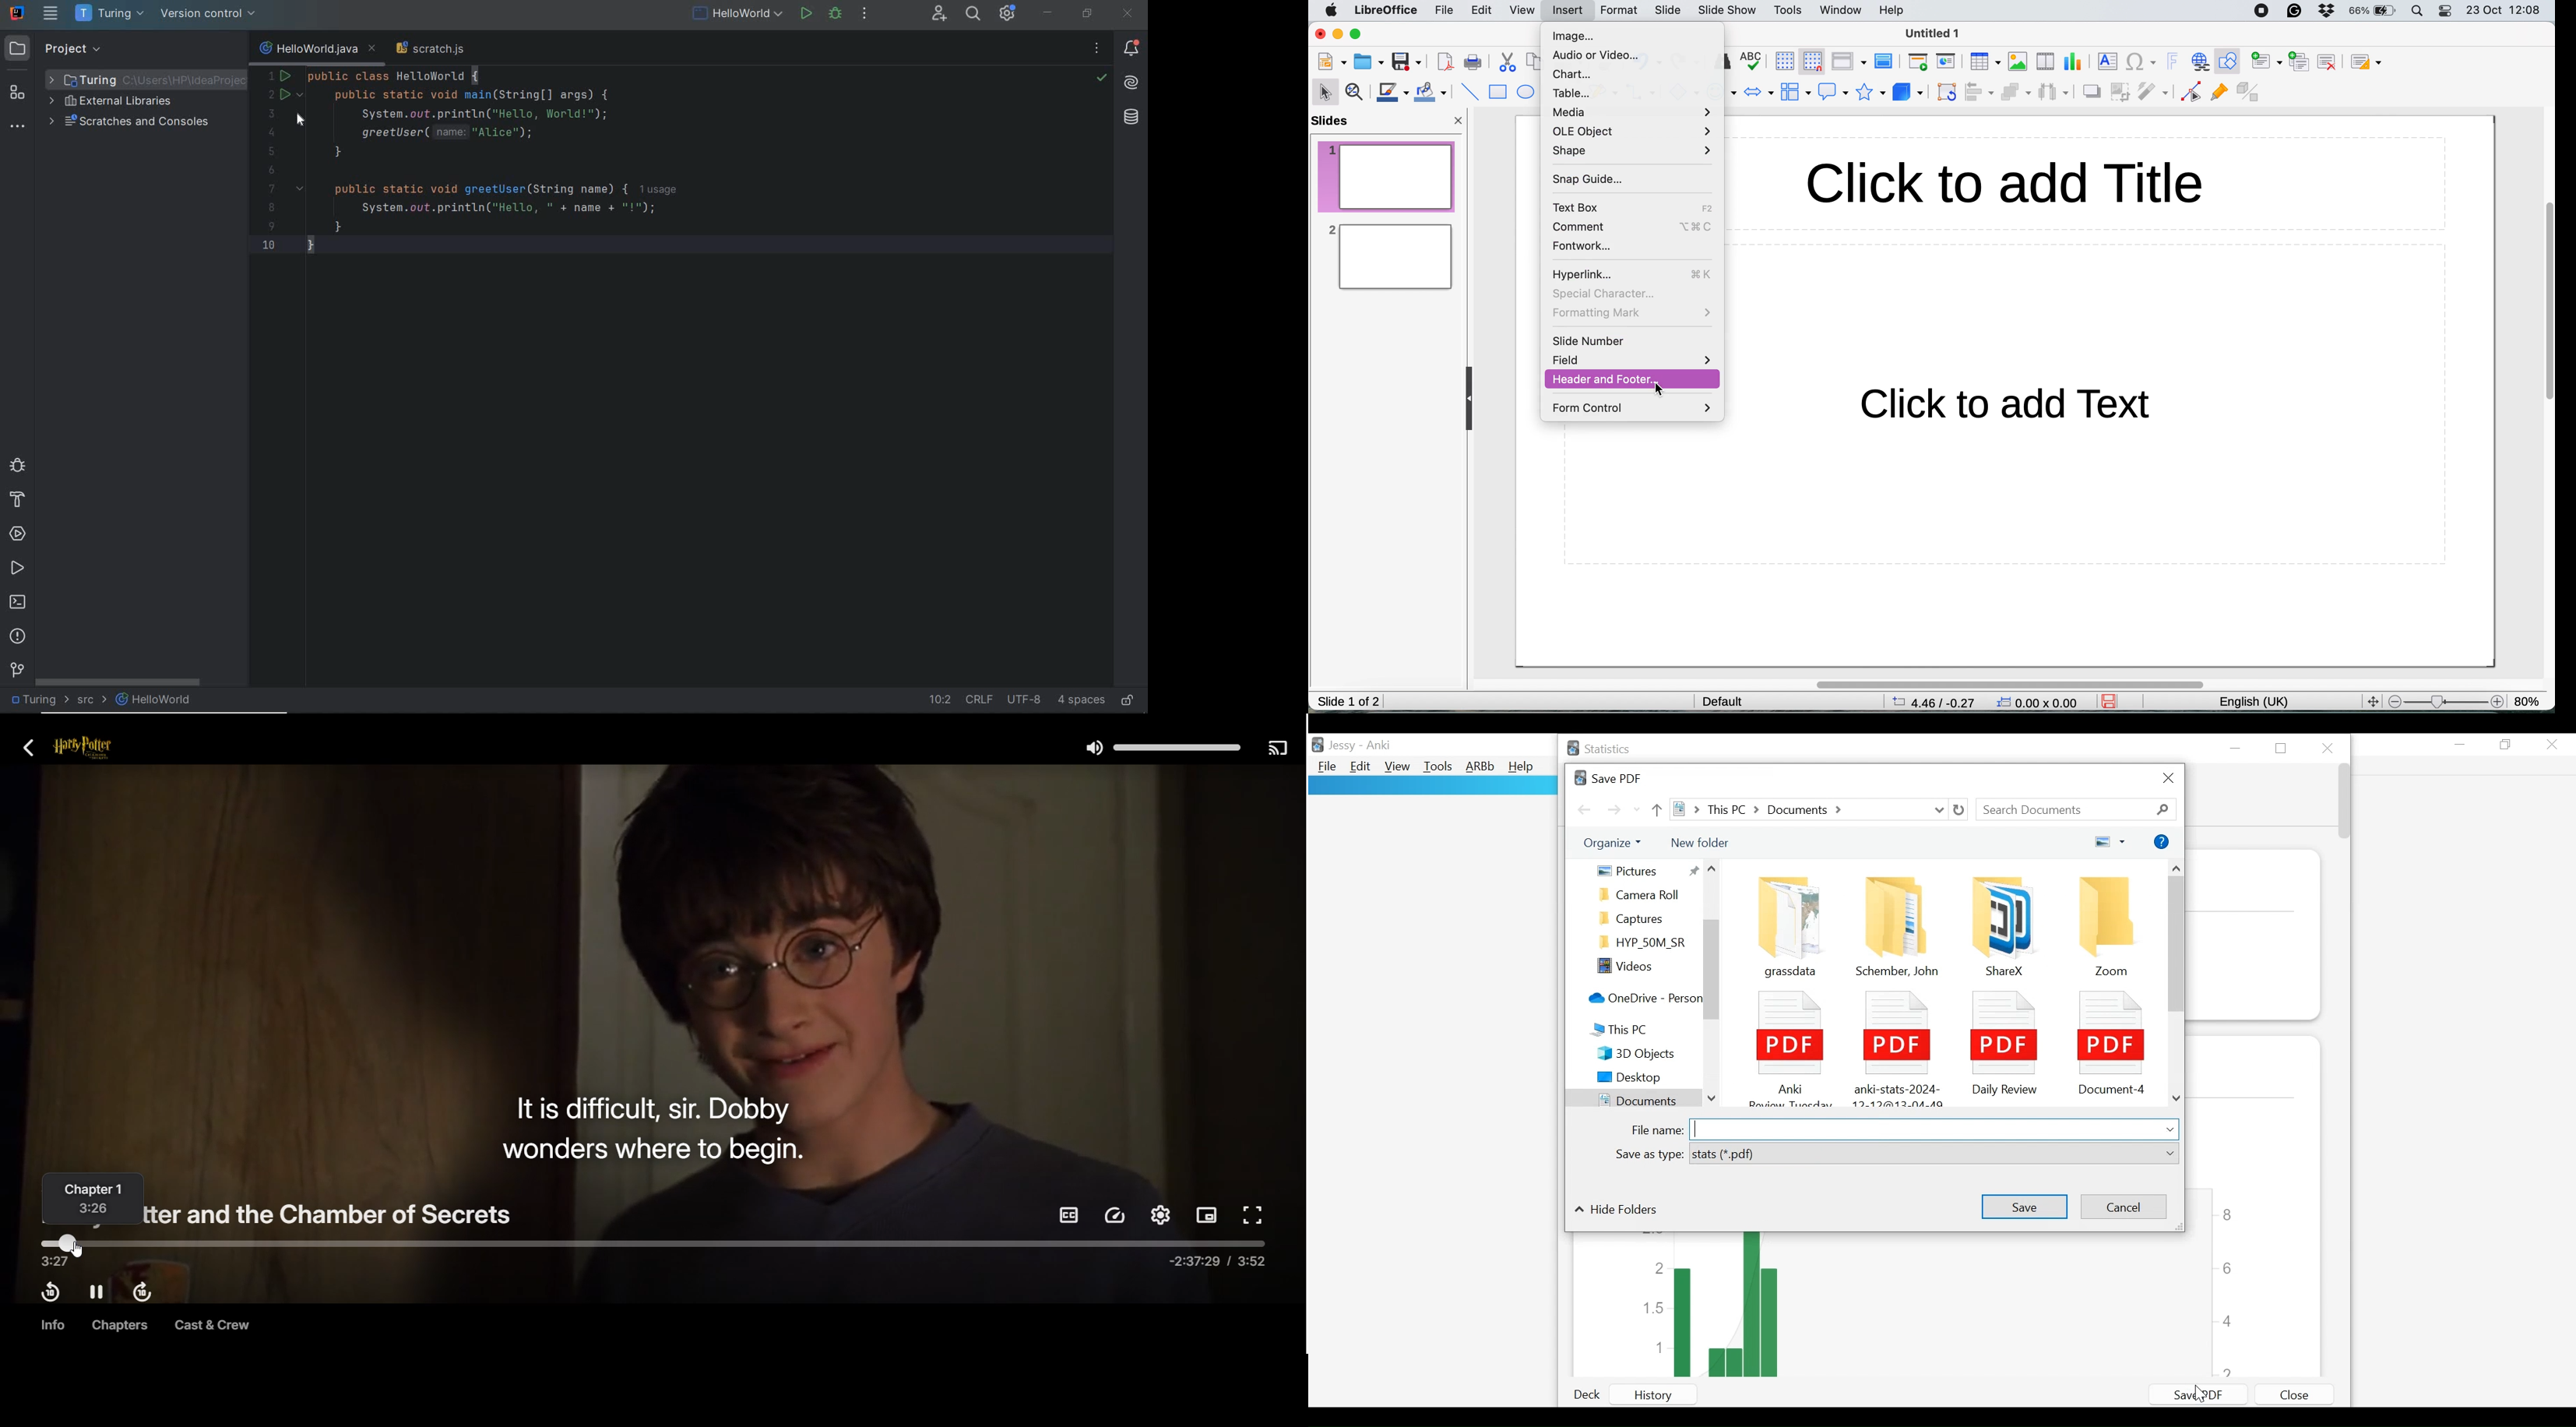  Describe the element at coordinates (111, 103) in the screenshot. I see `external libraries` at that location.